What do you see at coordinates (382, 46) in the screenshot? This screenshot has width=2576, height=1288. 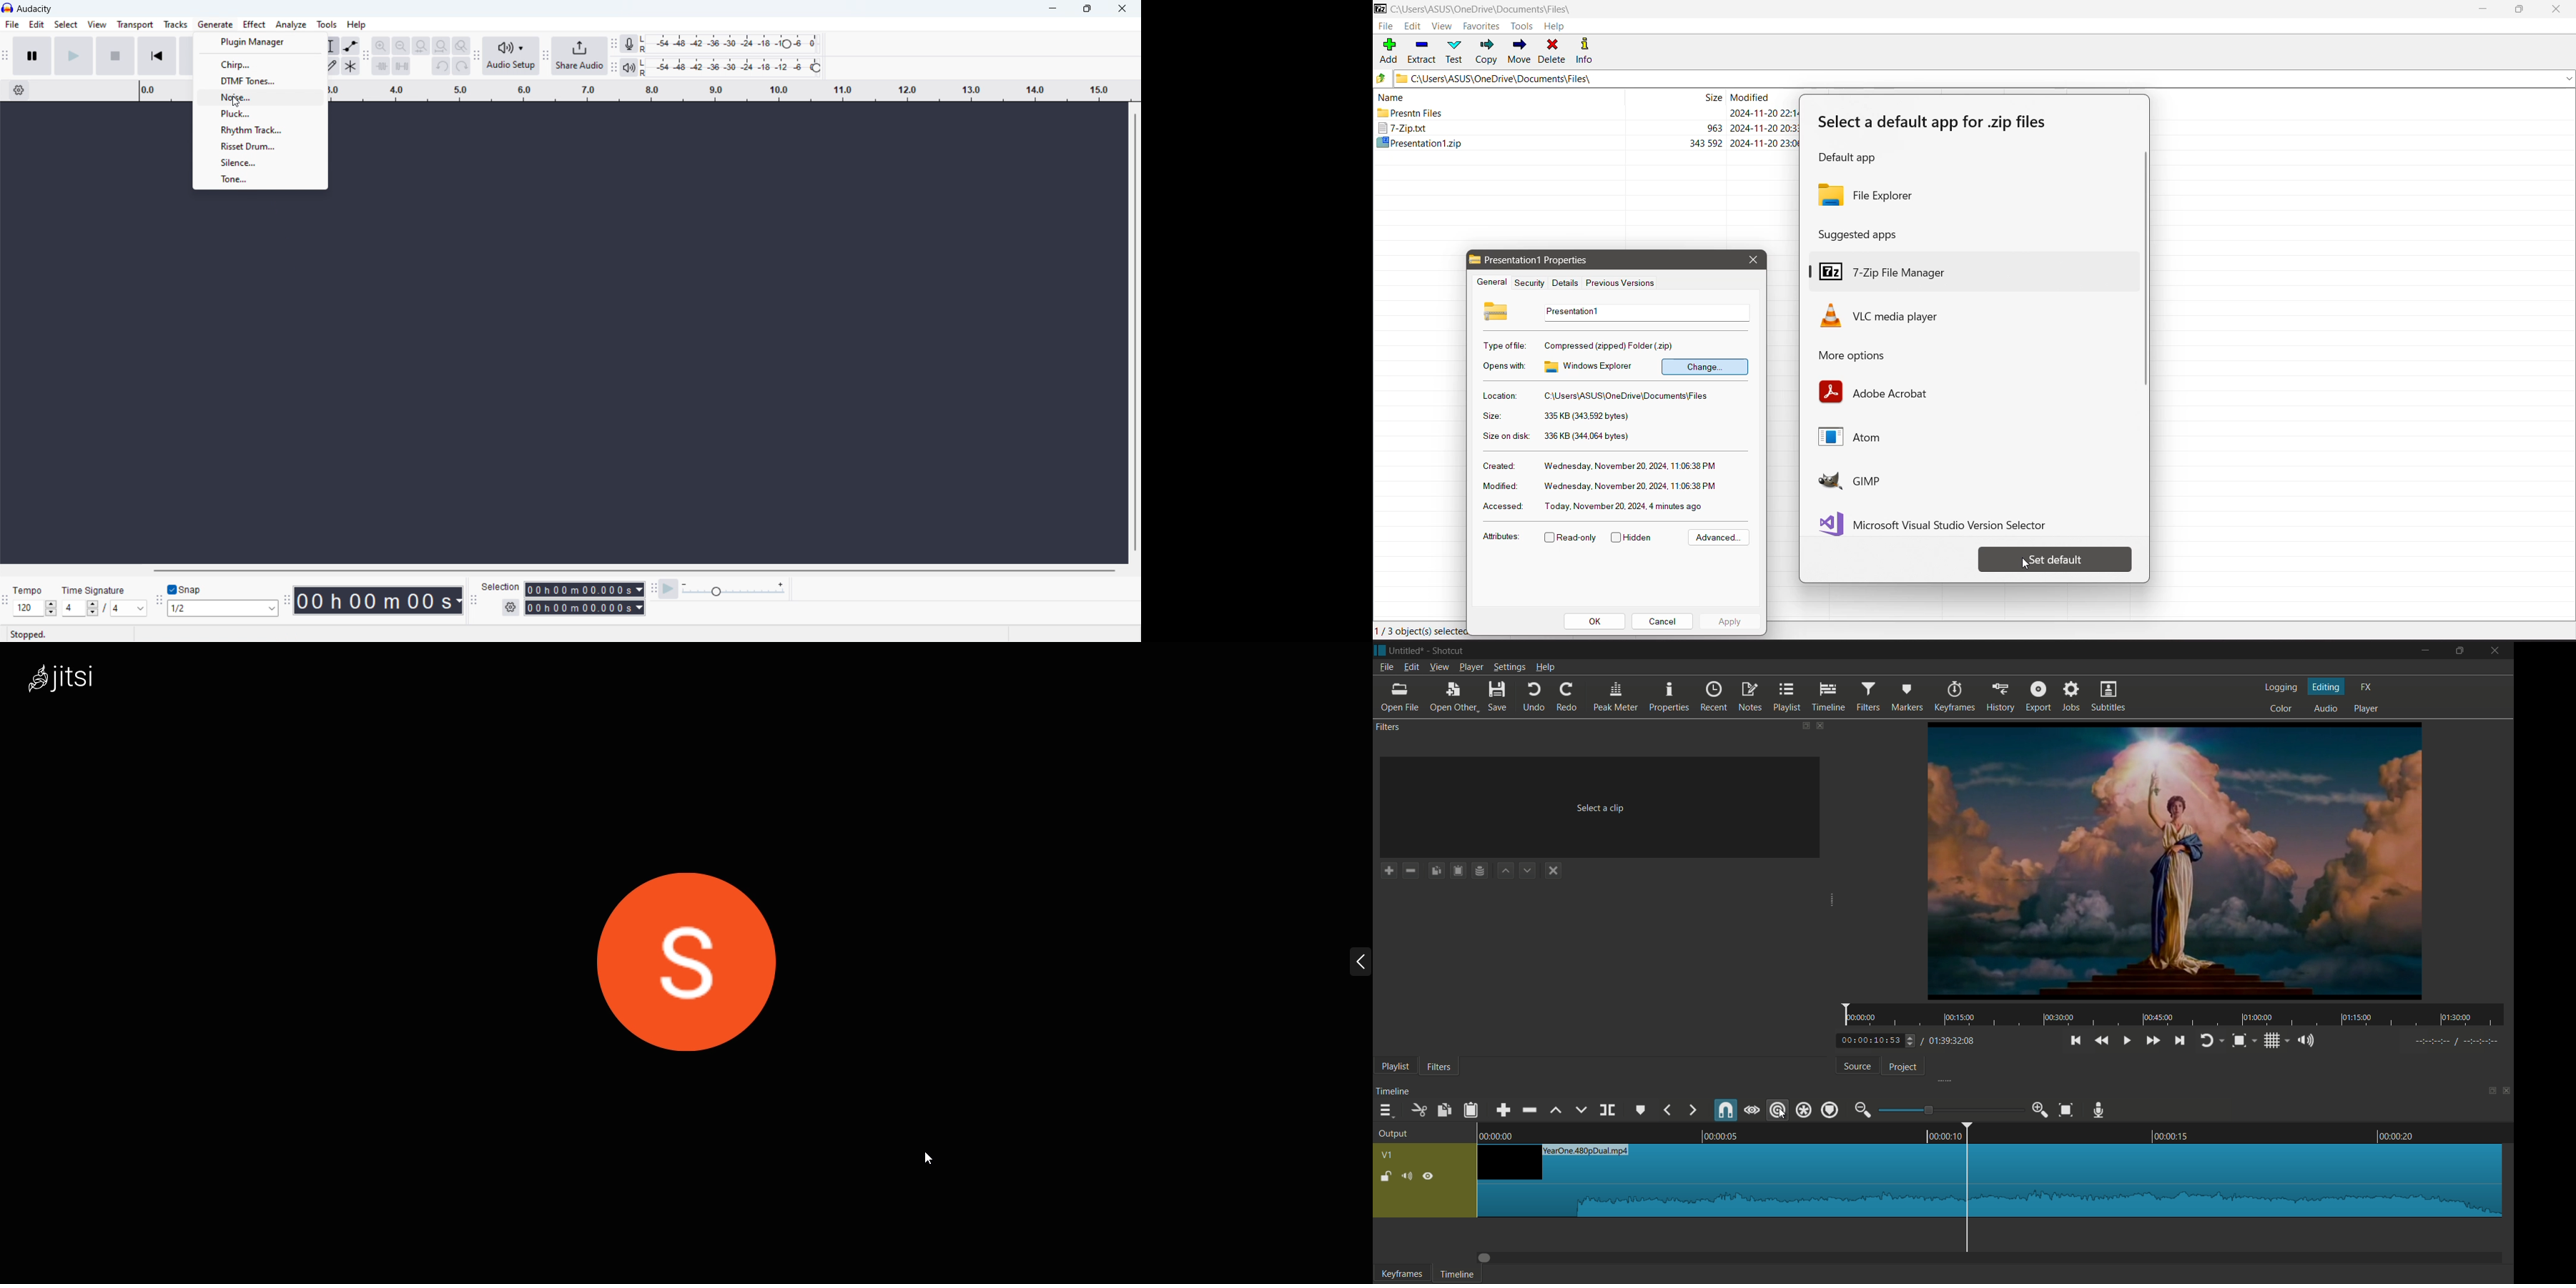 I see `zoom in` at bounding box center [382, 46].